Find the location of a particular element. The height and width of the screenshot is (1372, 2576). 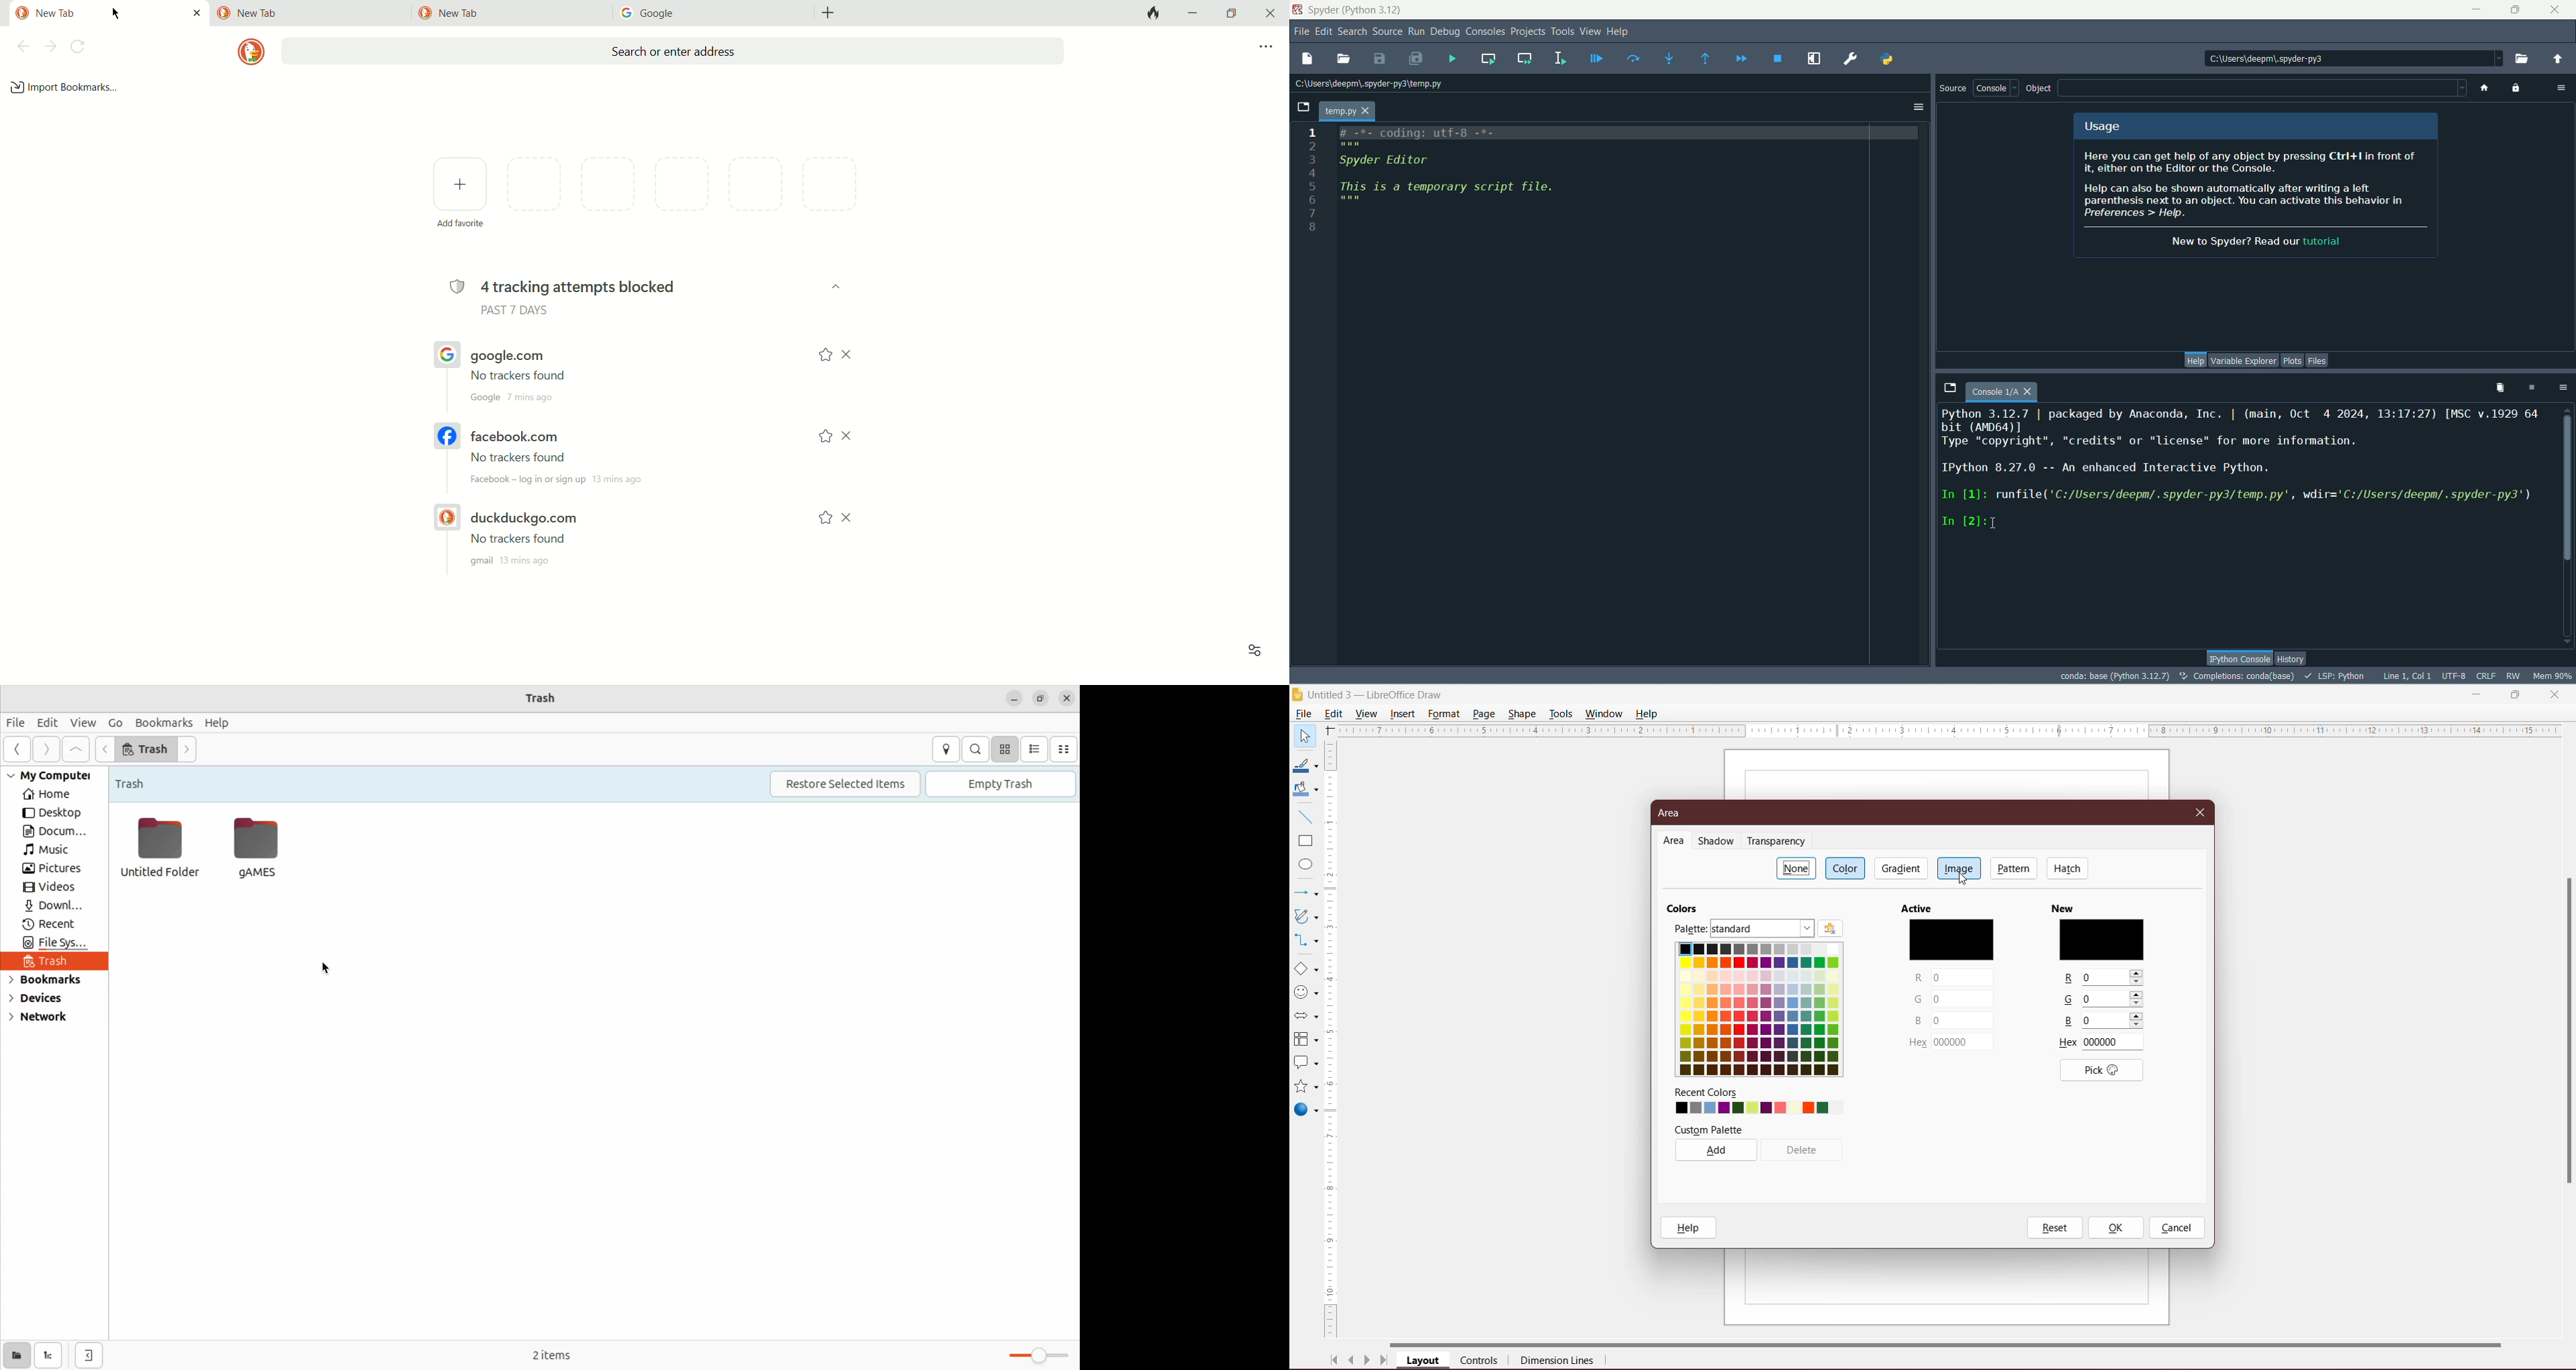

tools is located at coordinates (1563, 32).